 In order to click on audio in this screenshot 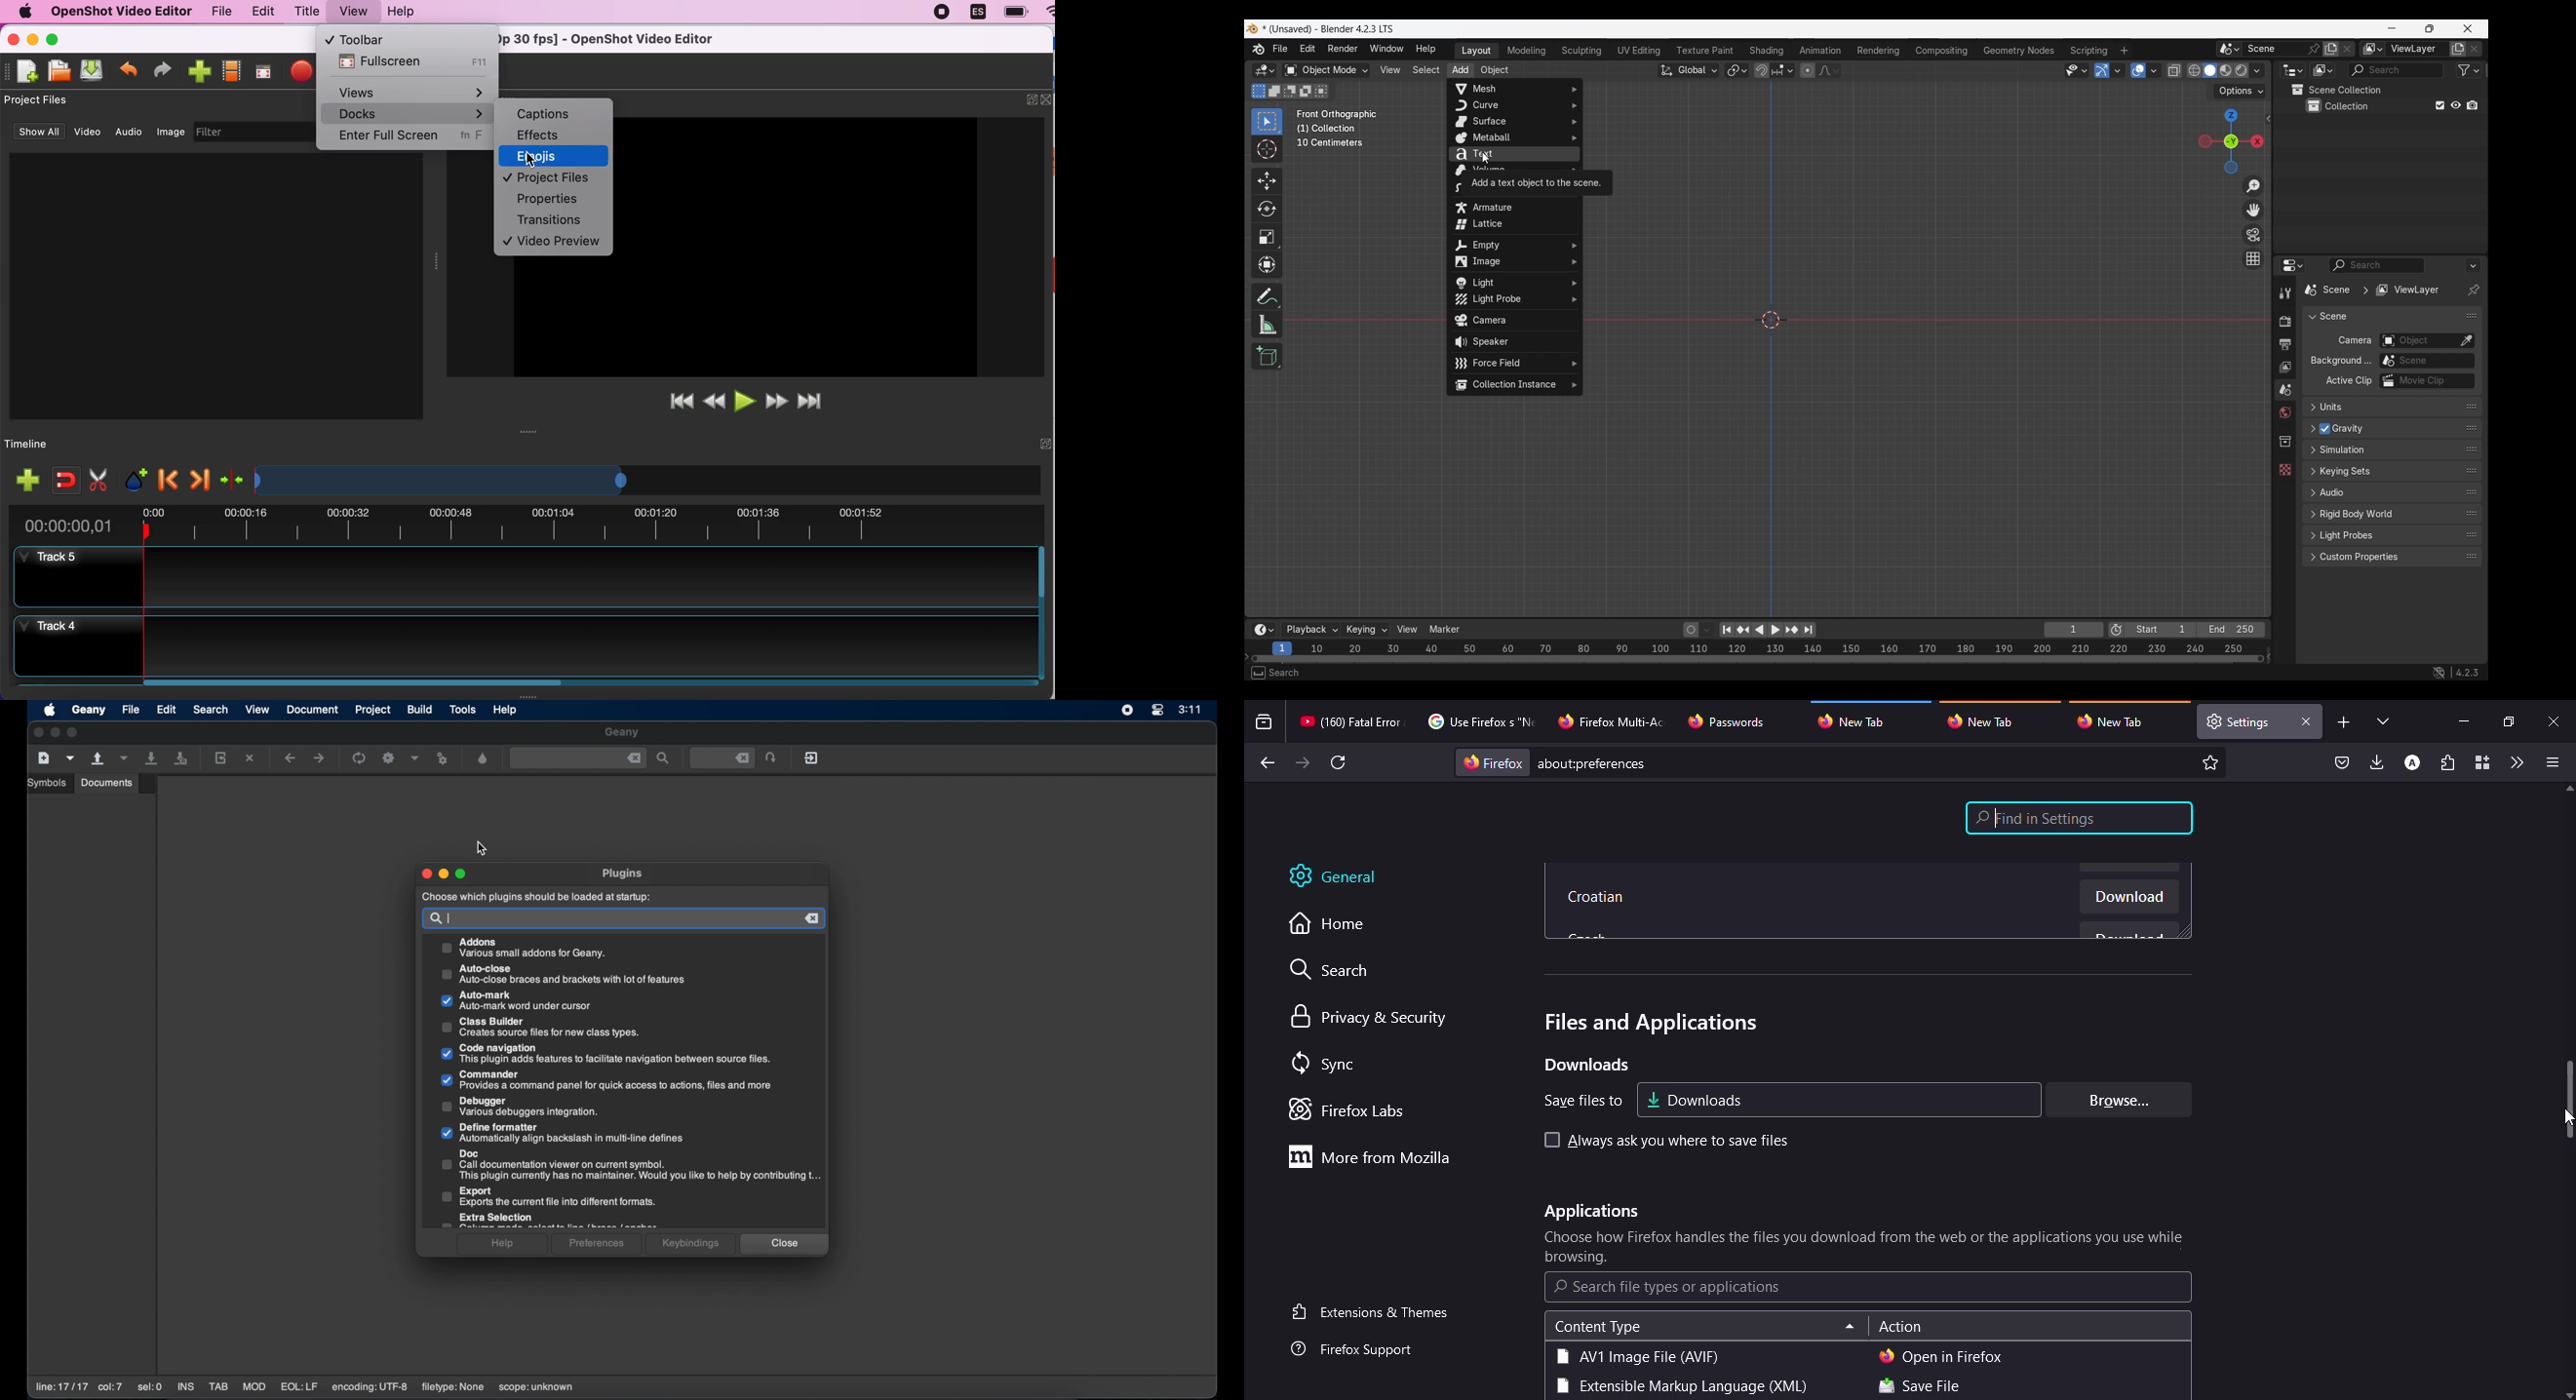, I will do `click(131, 131)`.